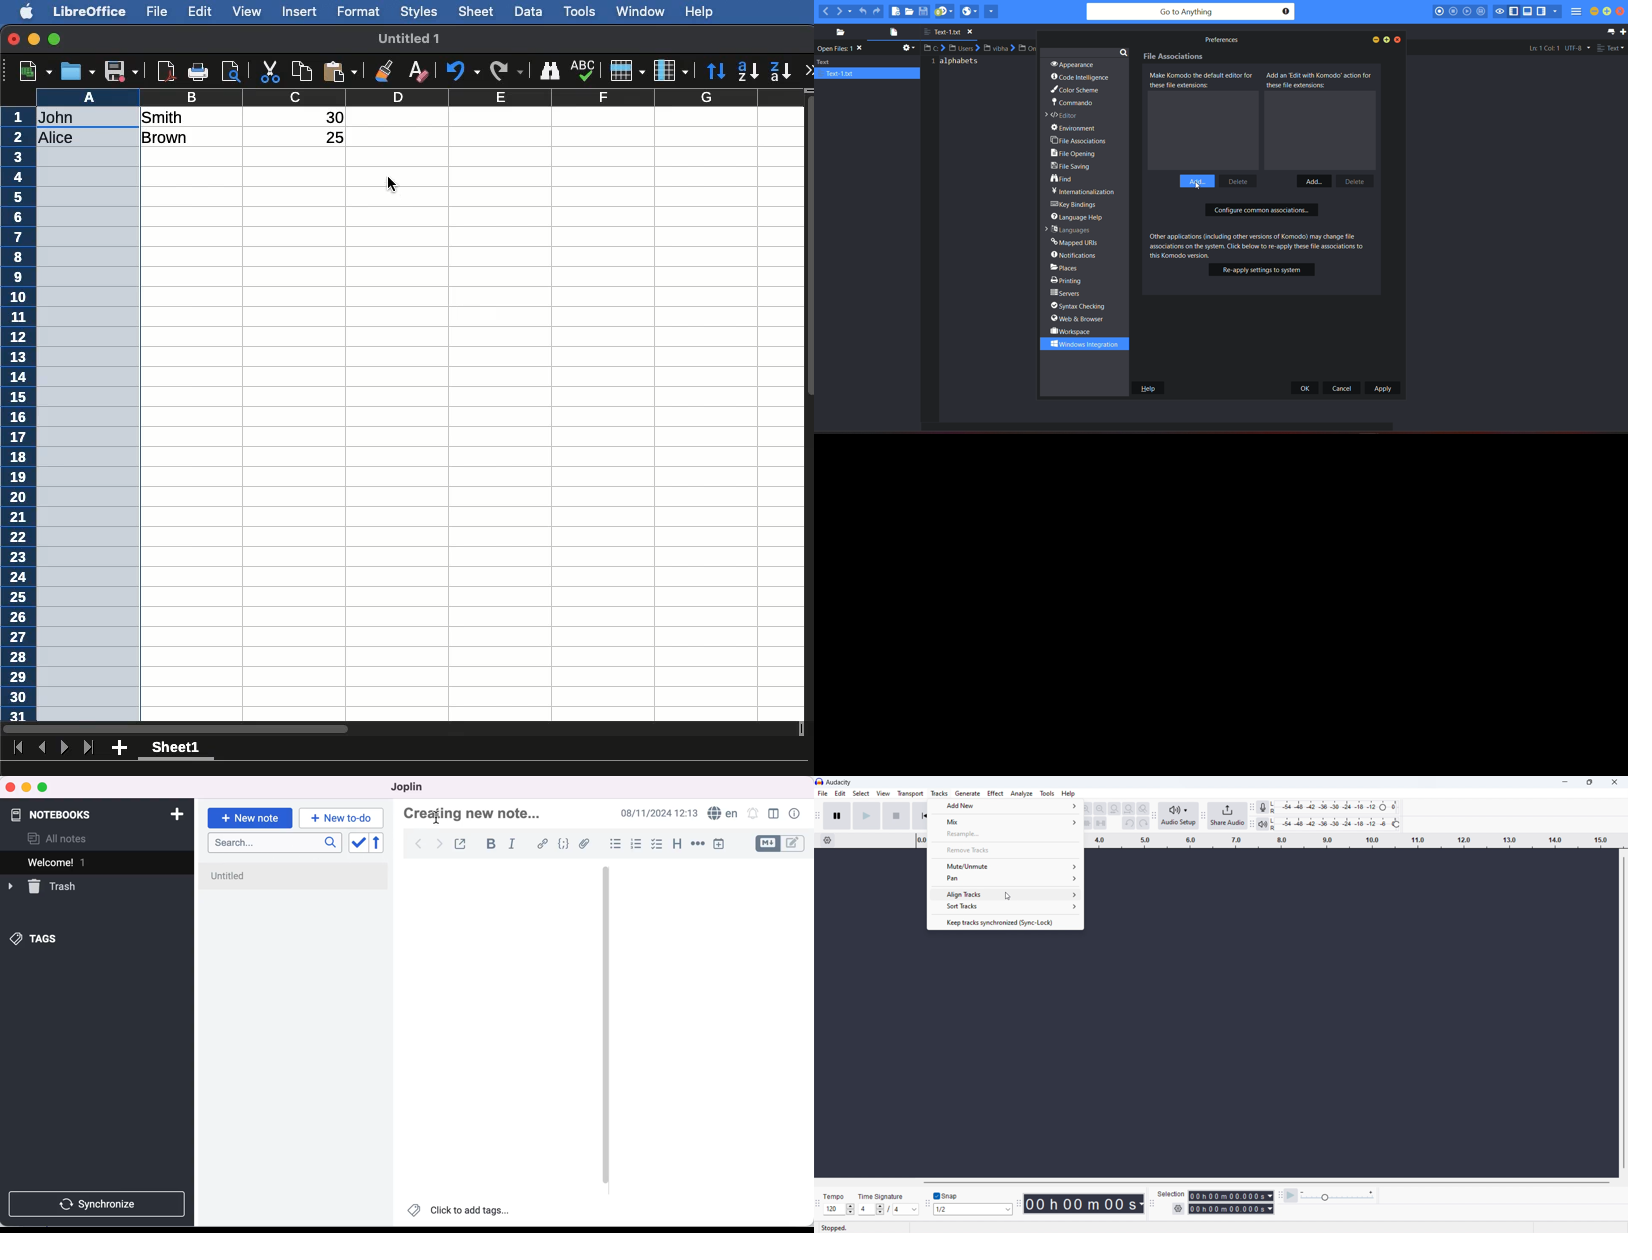 The height and width of the screenshot is (1260, 1652). What do you see at coordinates (271, 69) in the screenshot?
I see `Cut` at bounding box center [271, 69].